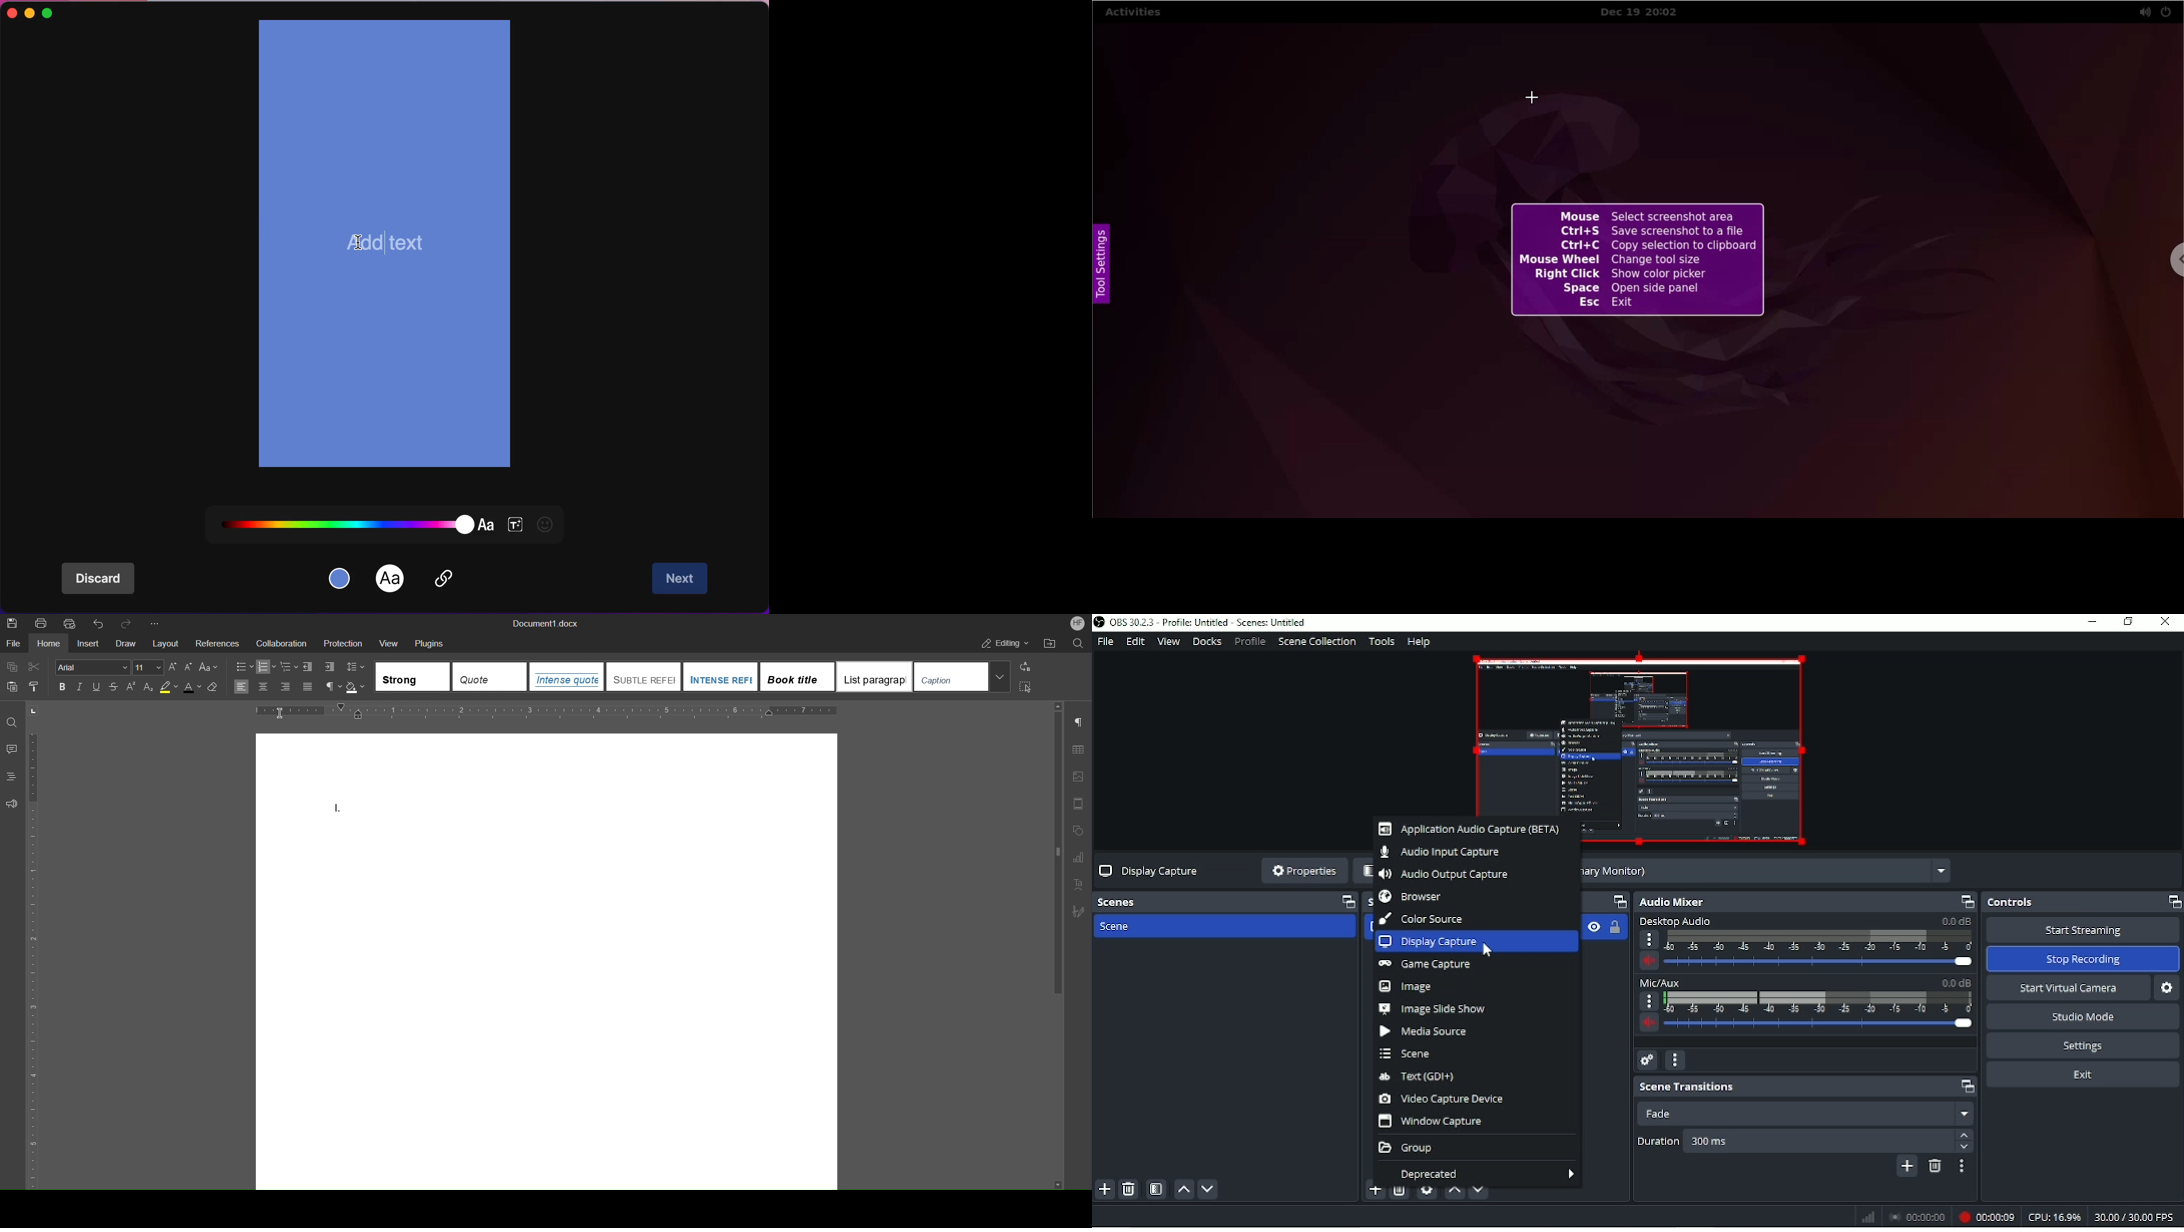  Describe the element at coordinates (1433, 1122) in the screenshot. I see `Window capture` at that location.